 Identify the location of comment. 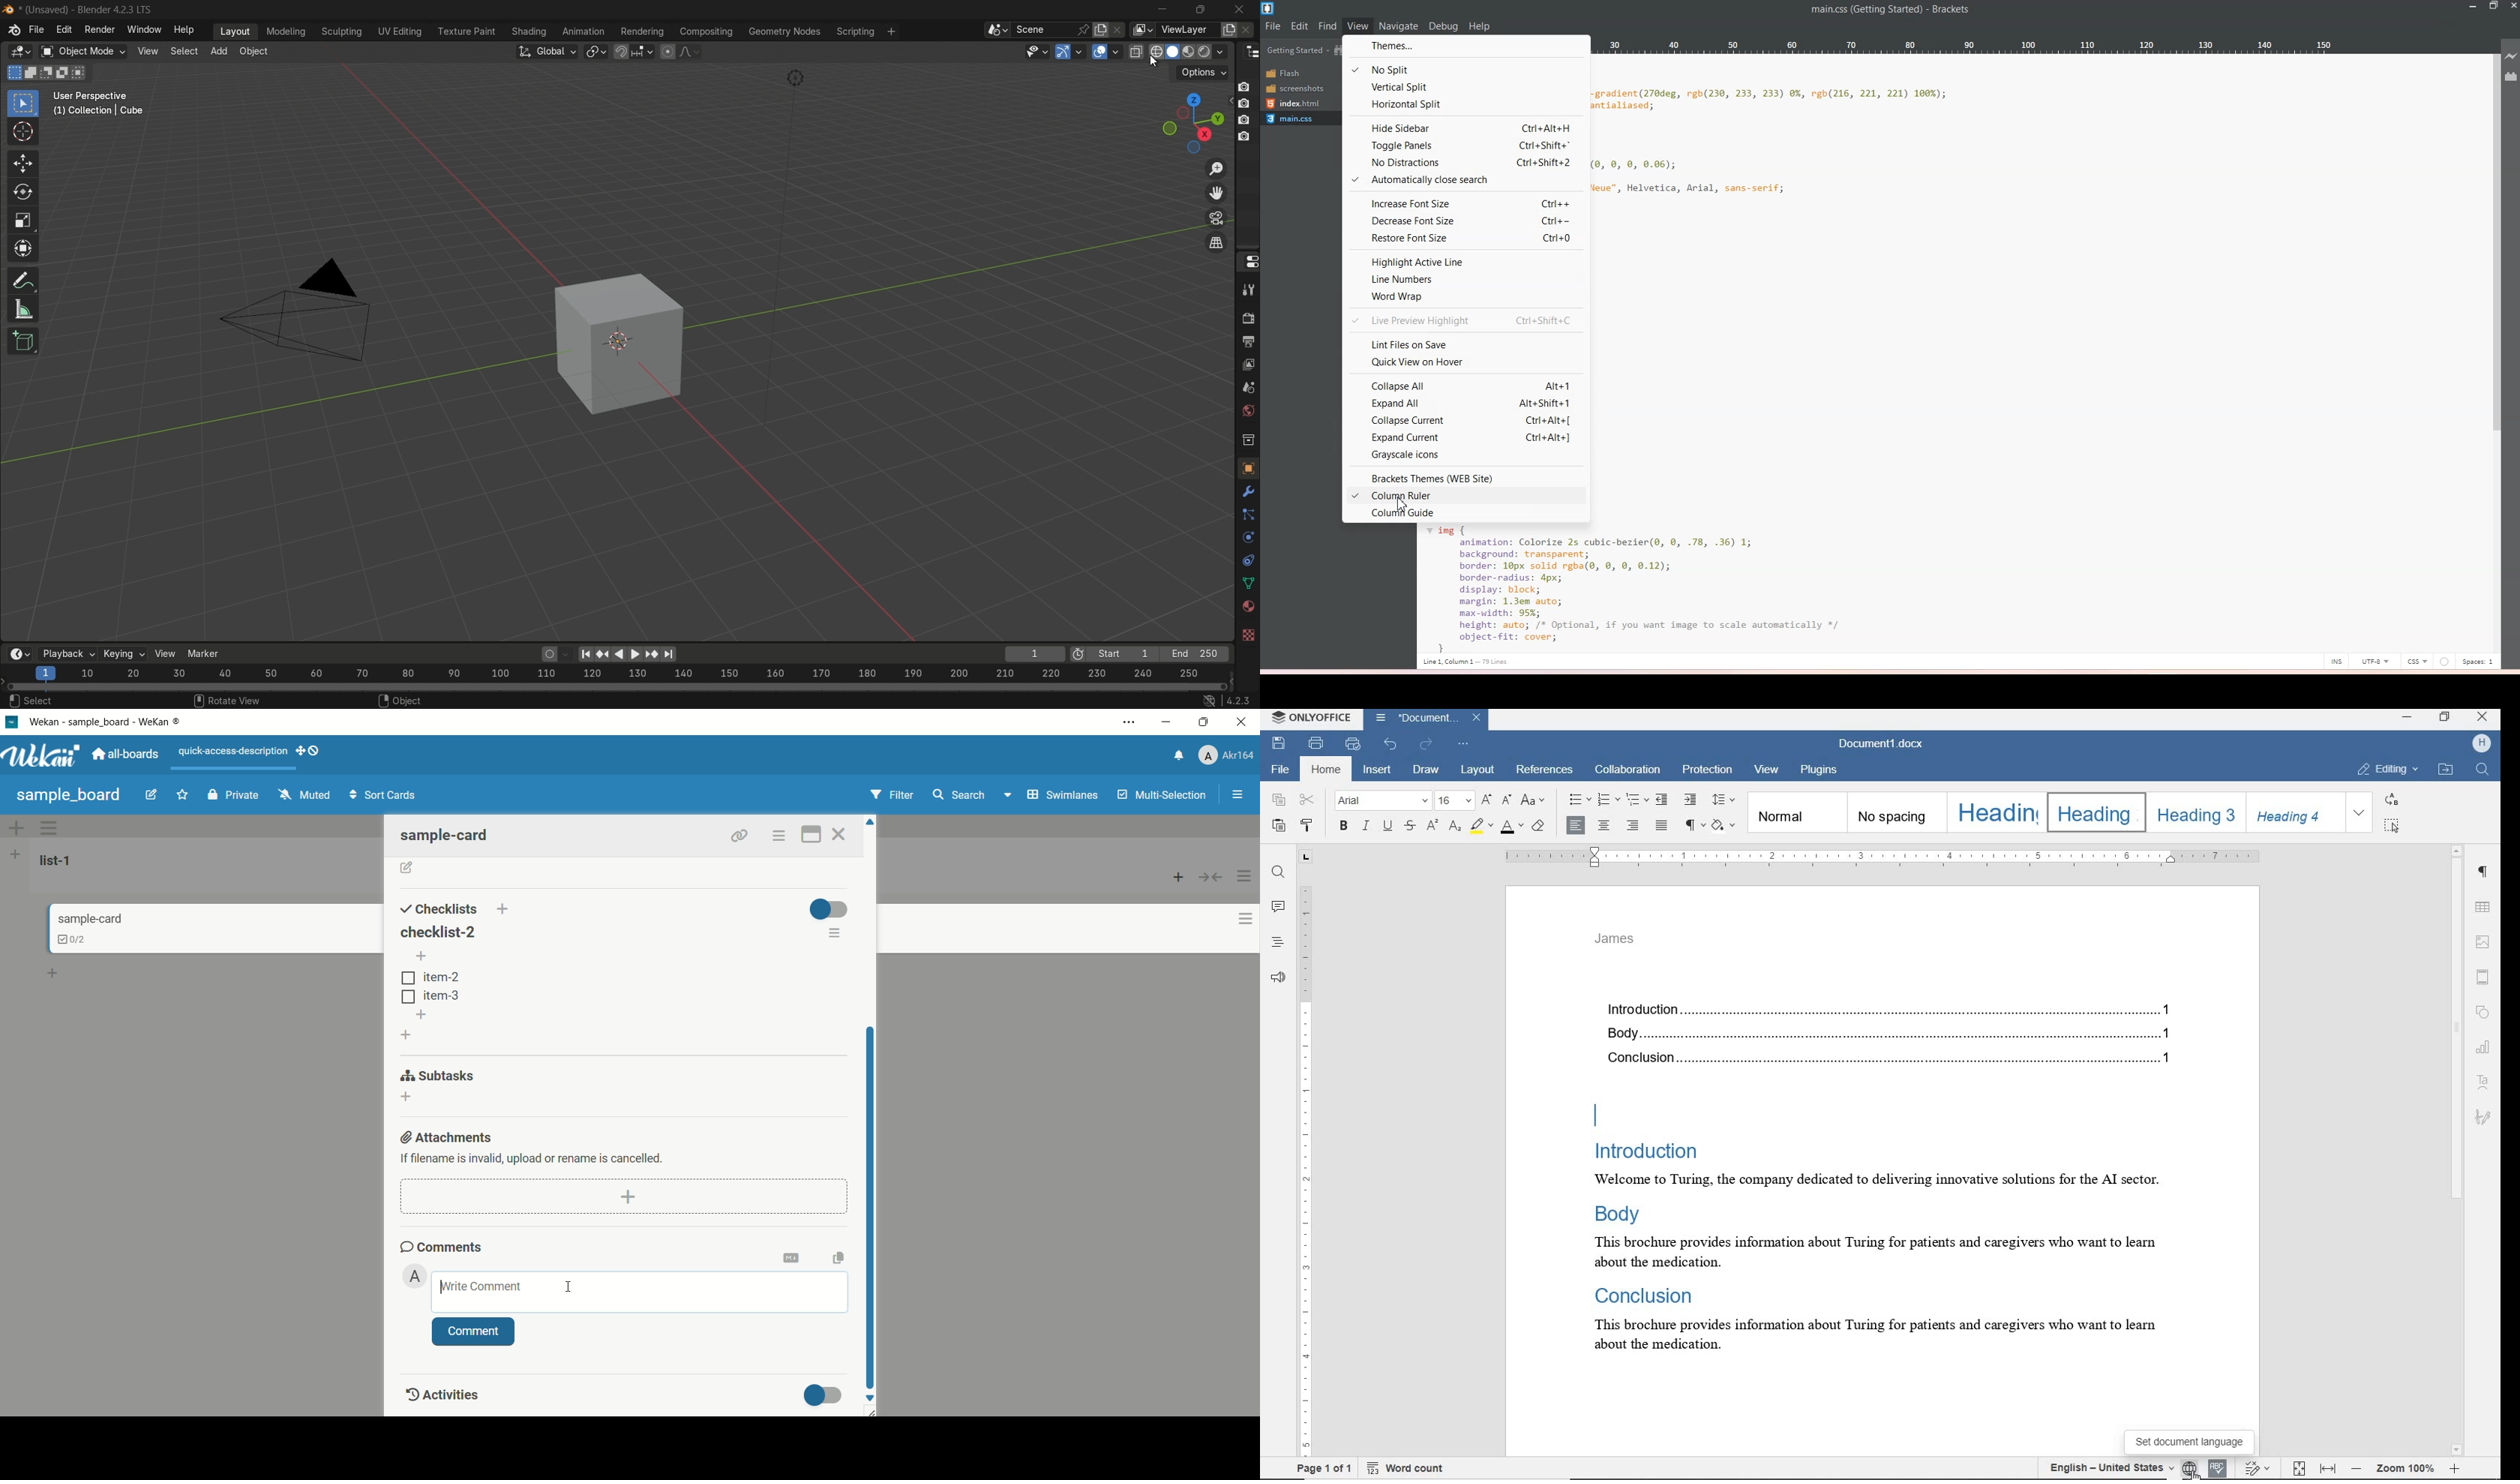
(473, 1332).